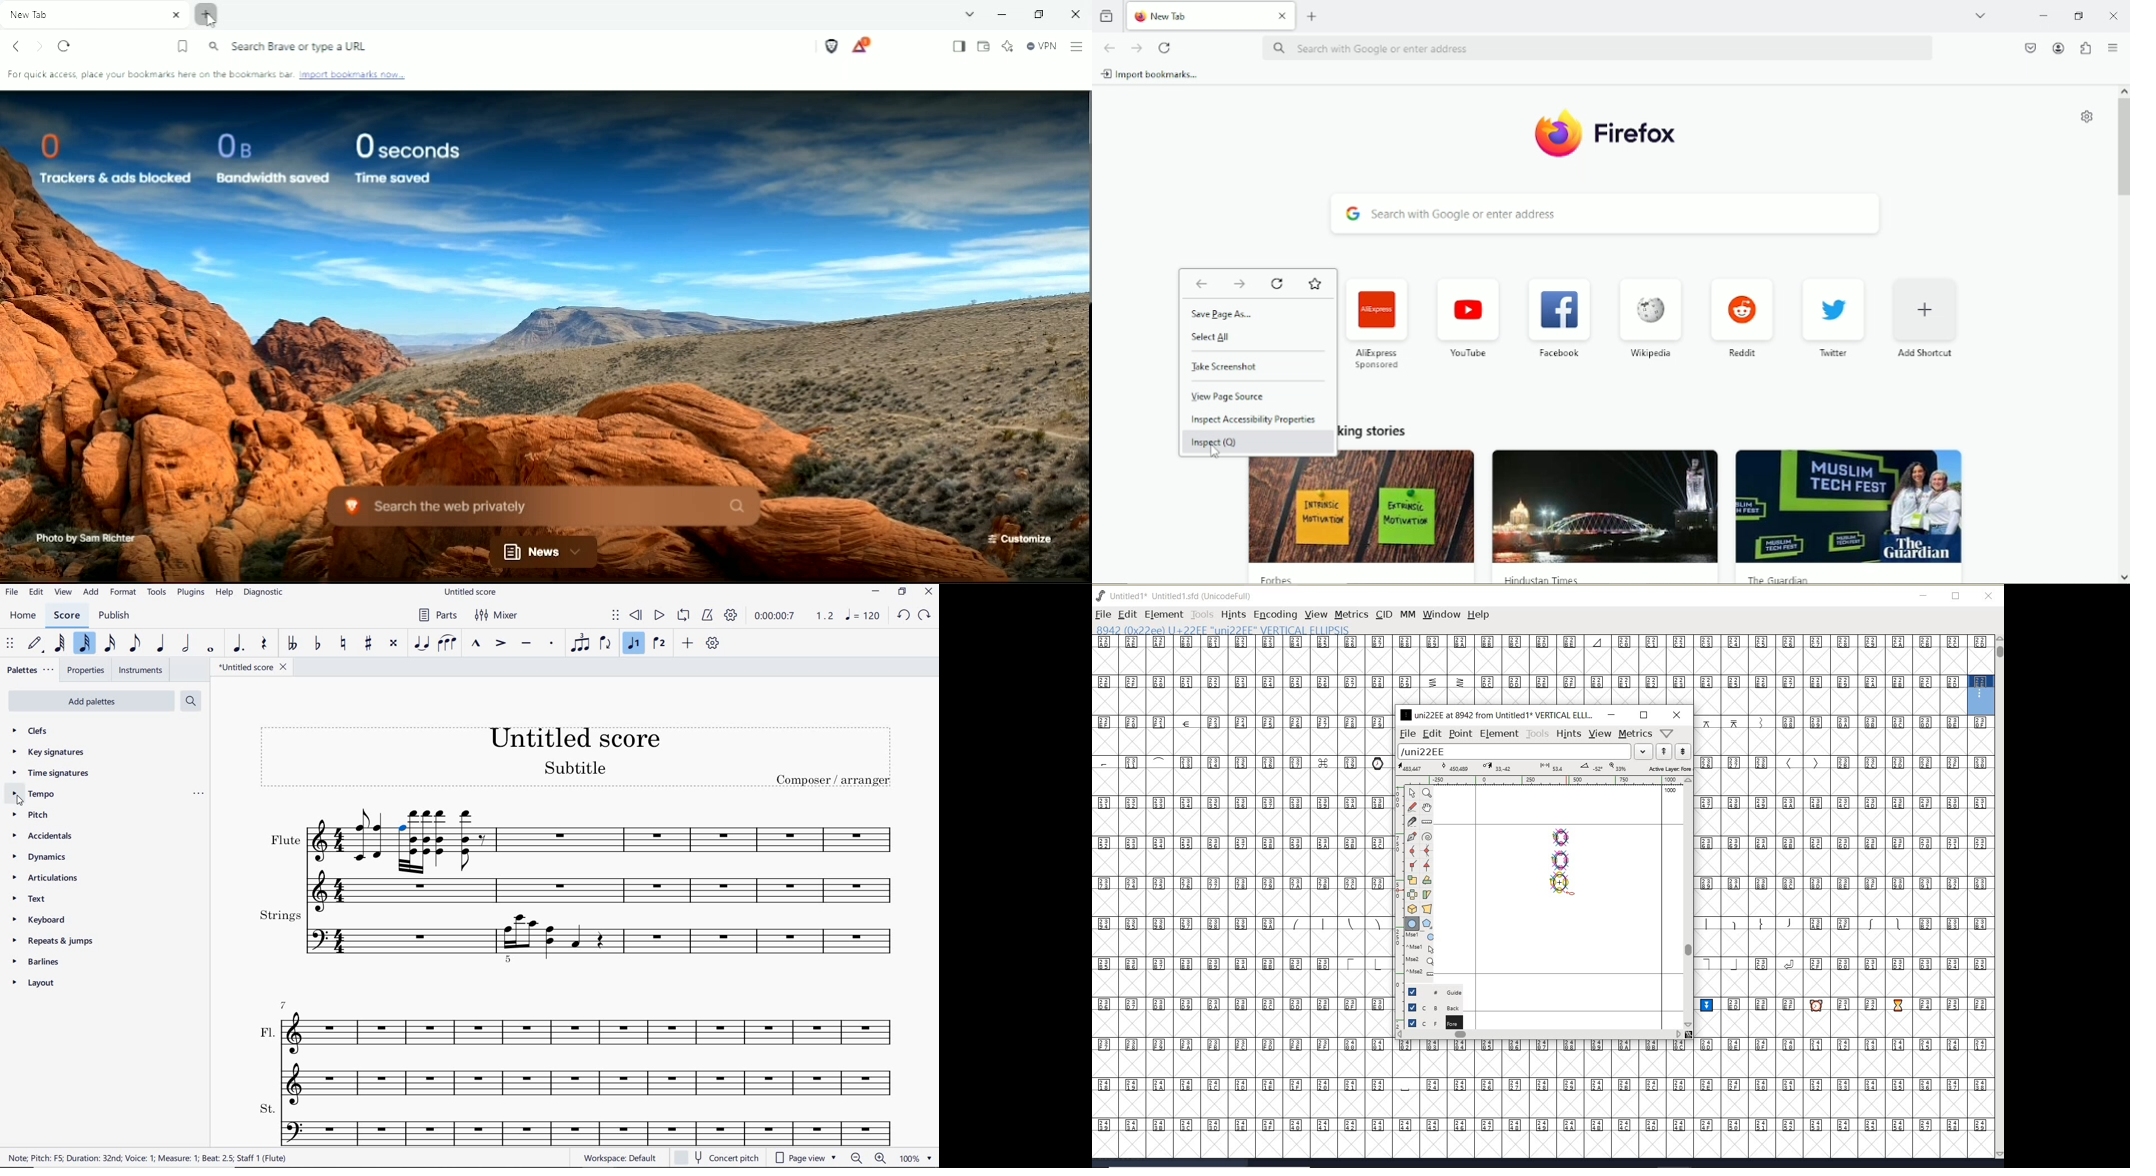 This screenshot has height=1176, width=2156. I want to click on LOOP PLAYBACK, so click(684, 616).